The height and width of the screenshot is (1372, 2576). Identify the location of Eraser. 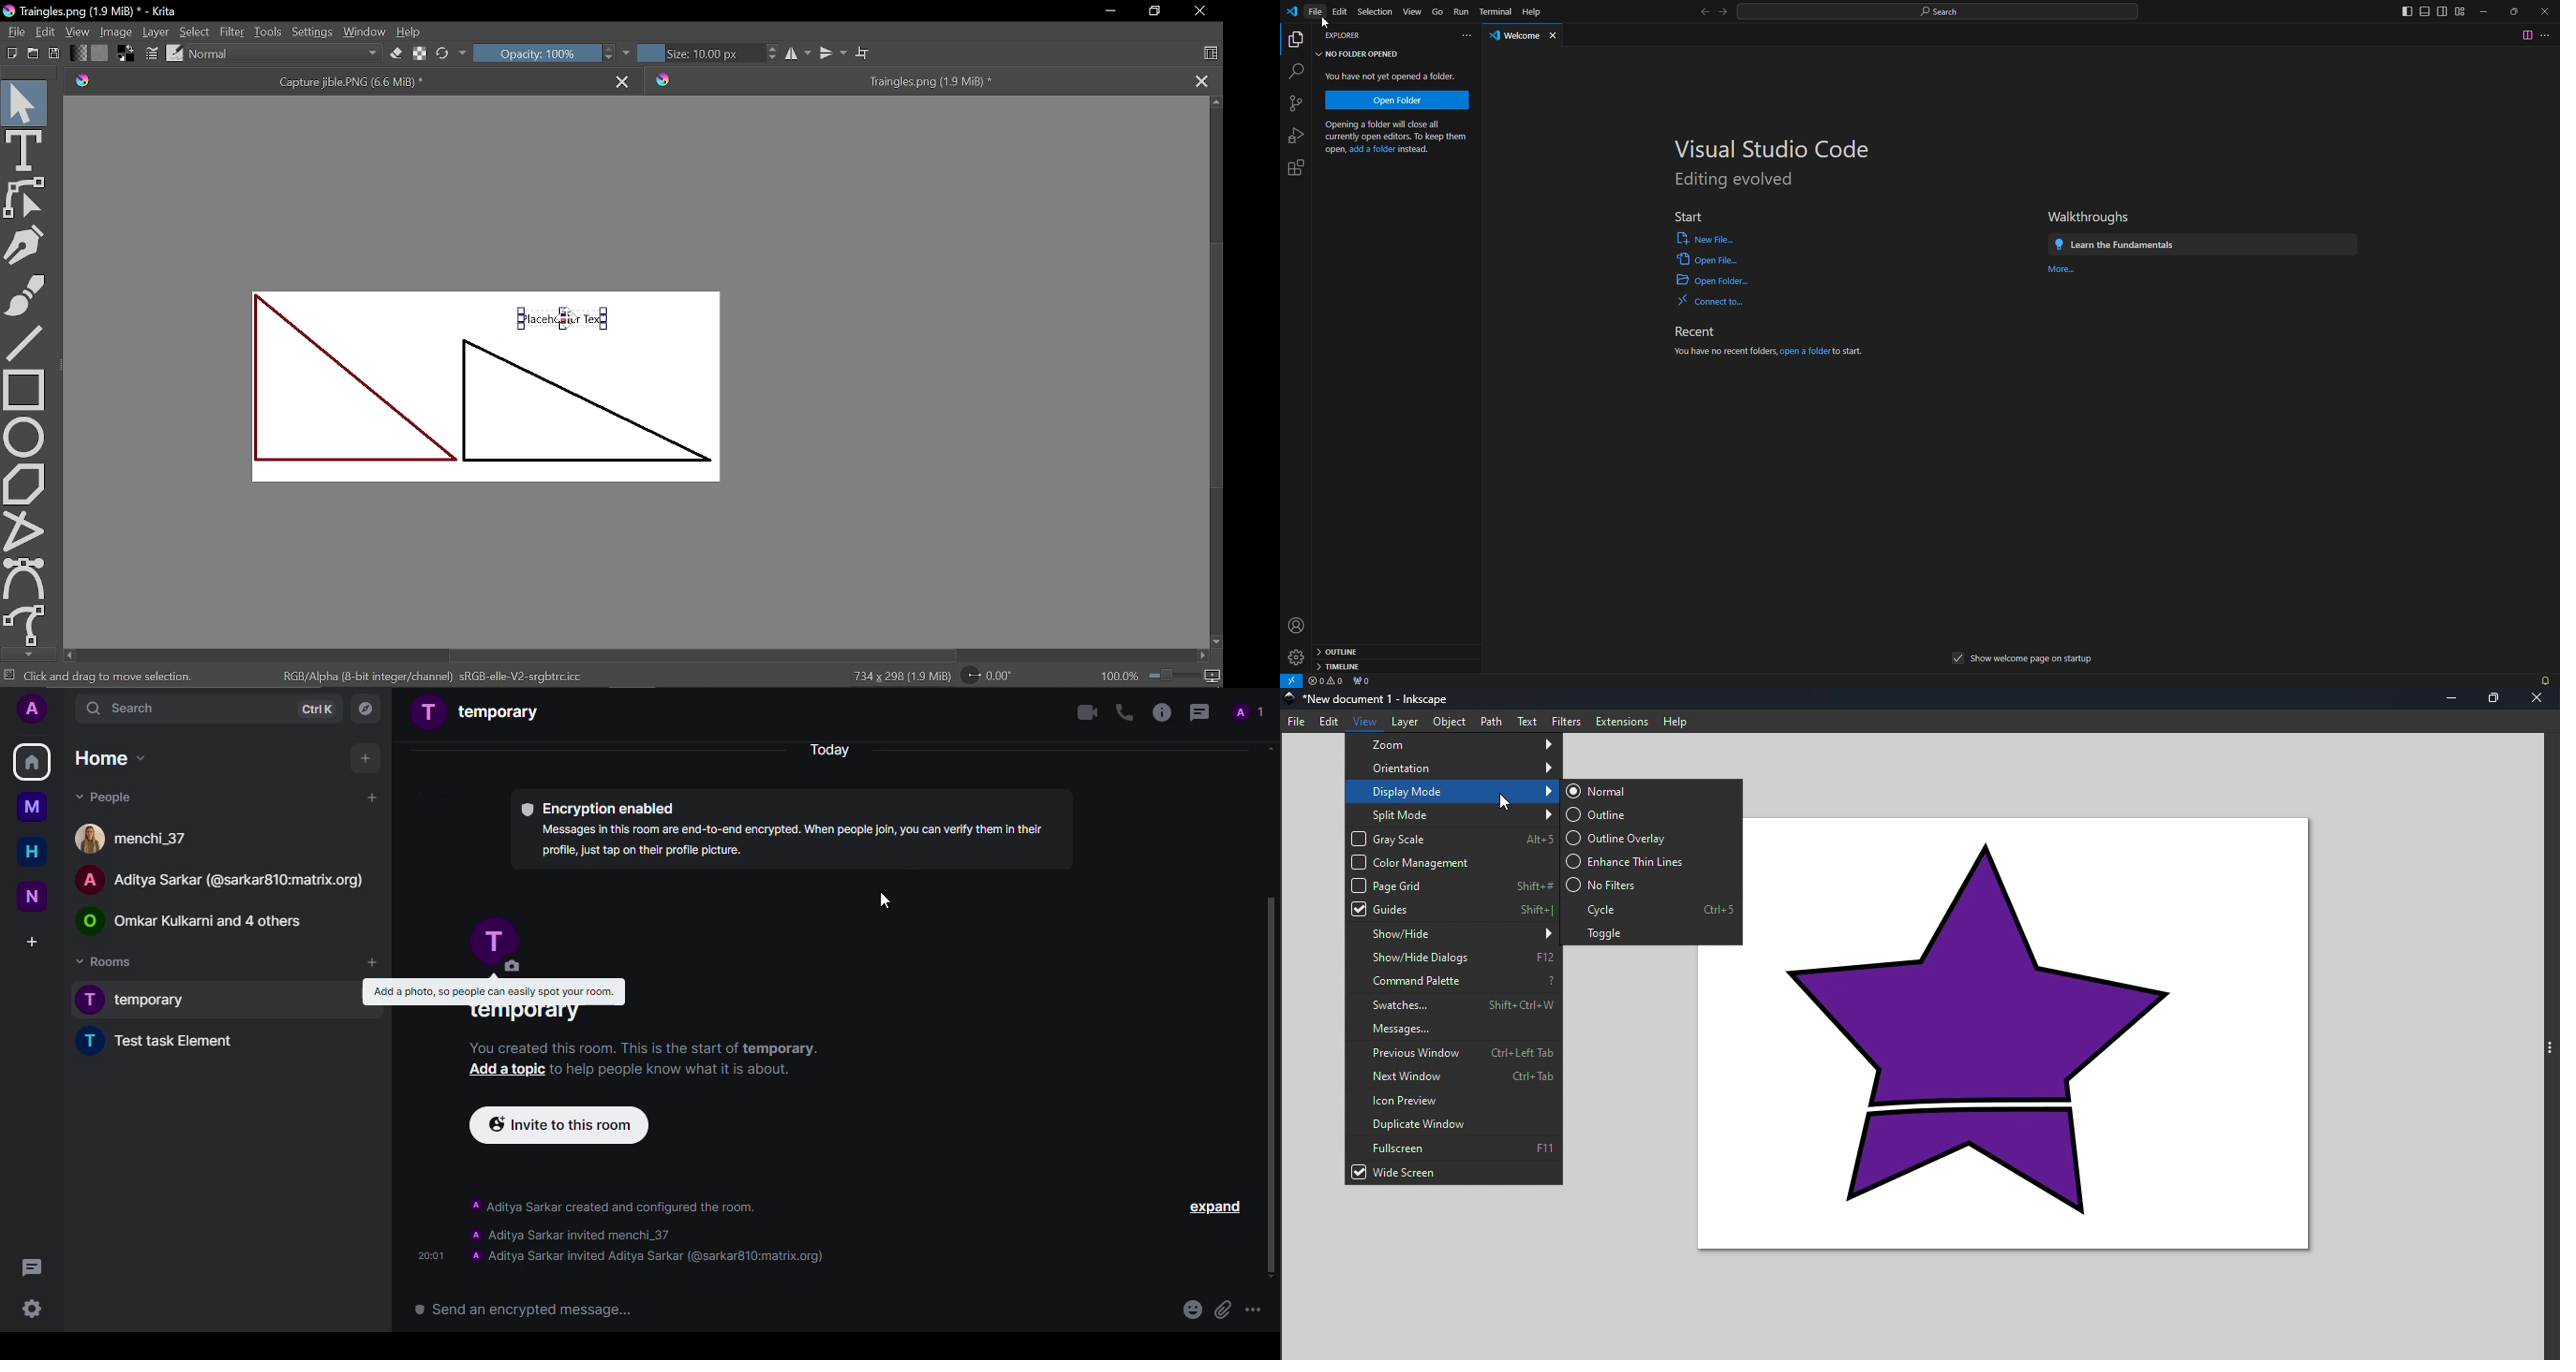
(395, 54).